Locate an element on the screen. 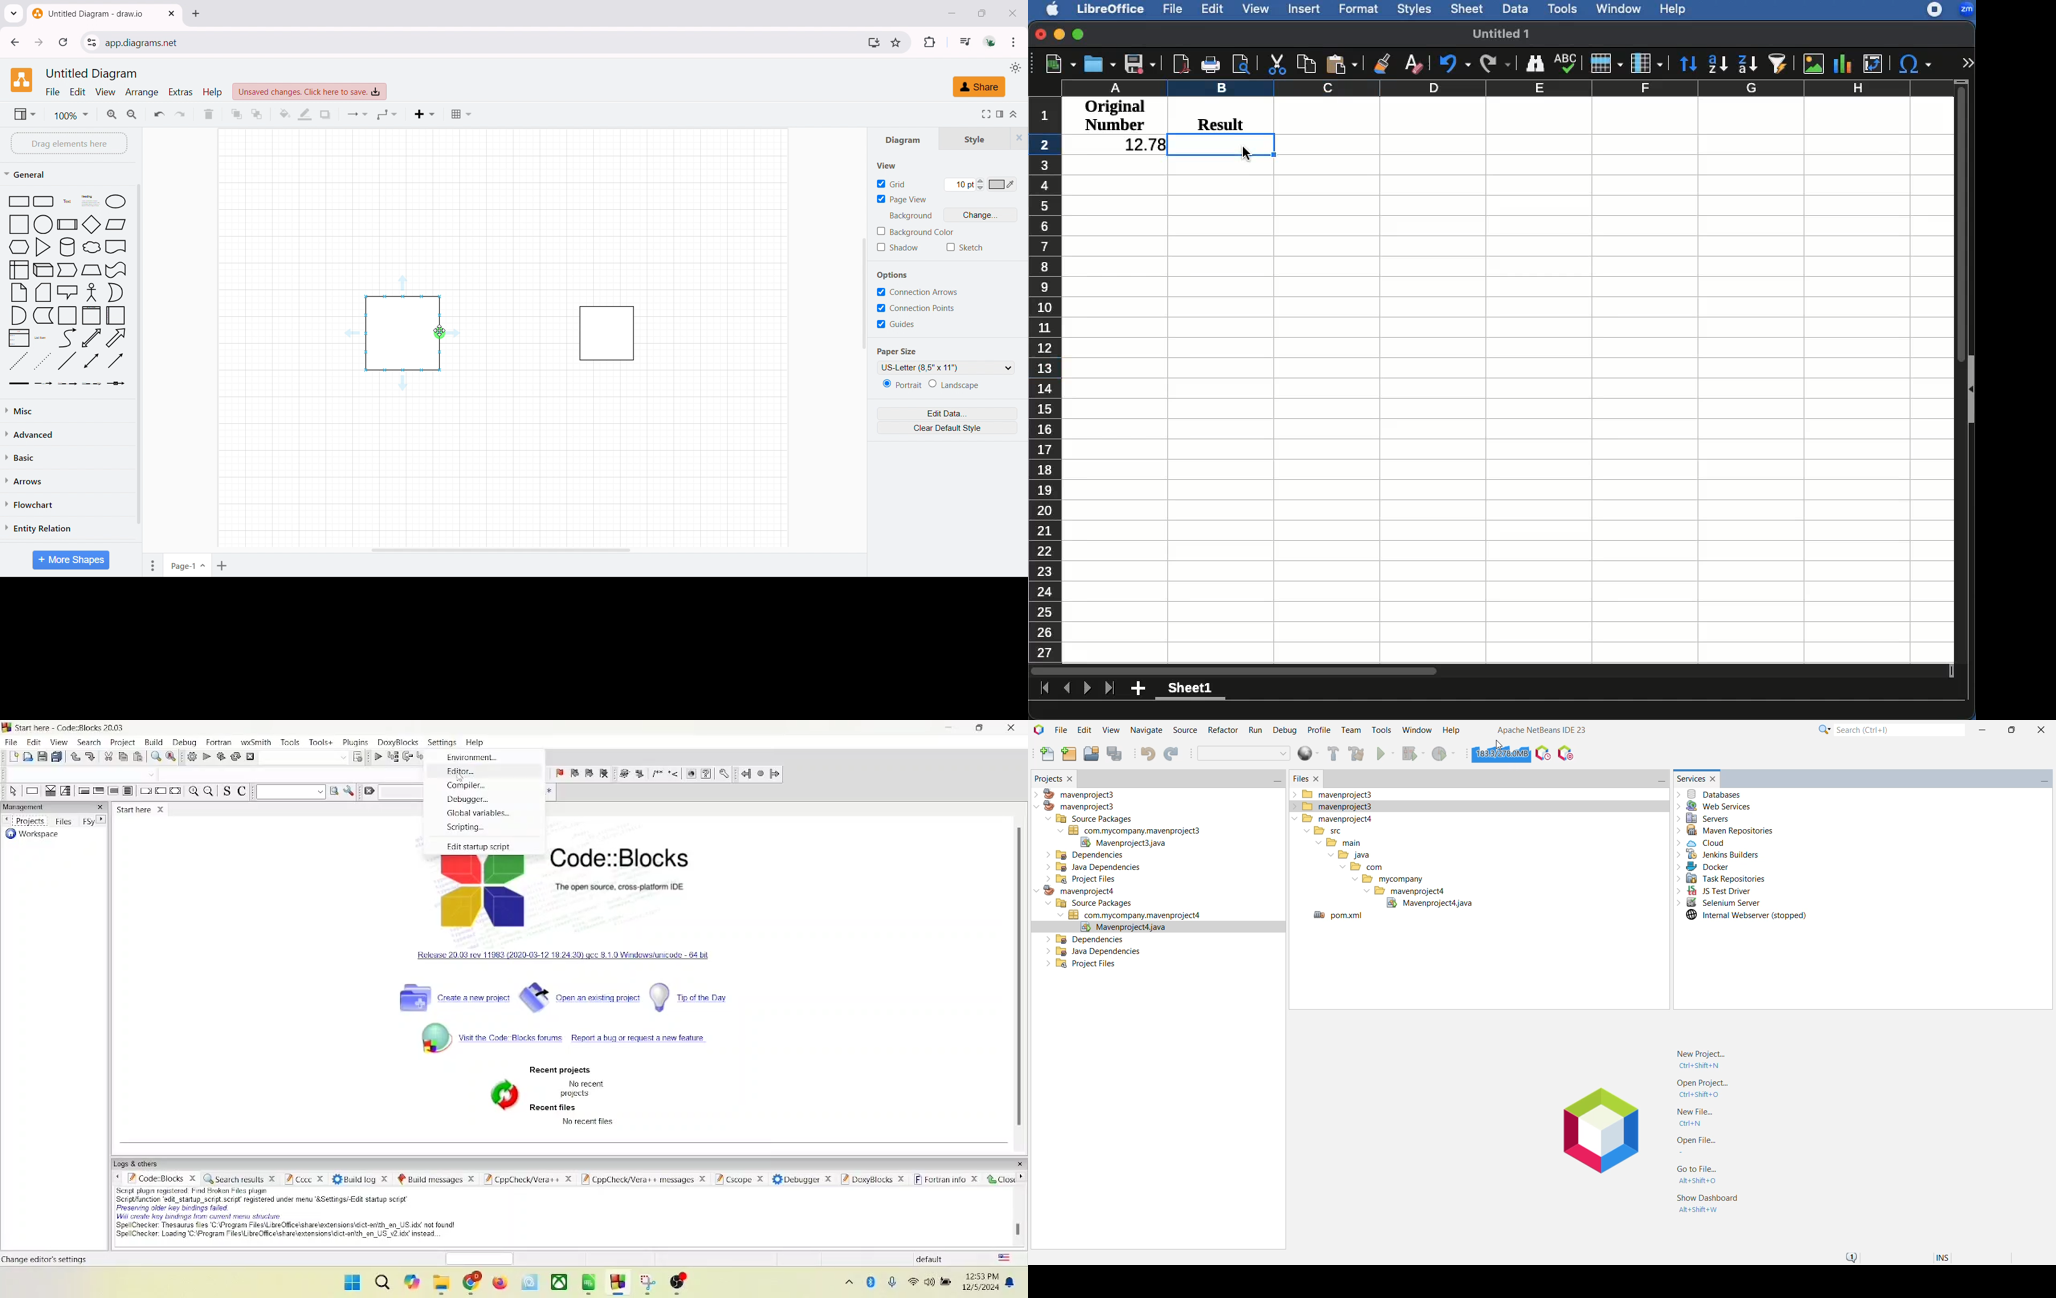  last jump is located at coordinates (761, 774).